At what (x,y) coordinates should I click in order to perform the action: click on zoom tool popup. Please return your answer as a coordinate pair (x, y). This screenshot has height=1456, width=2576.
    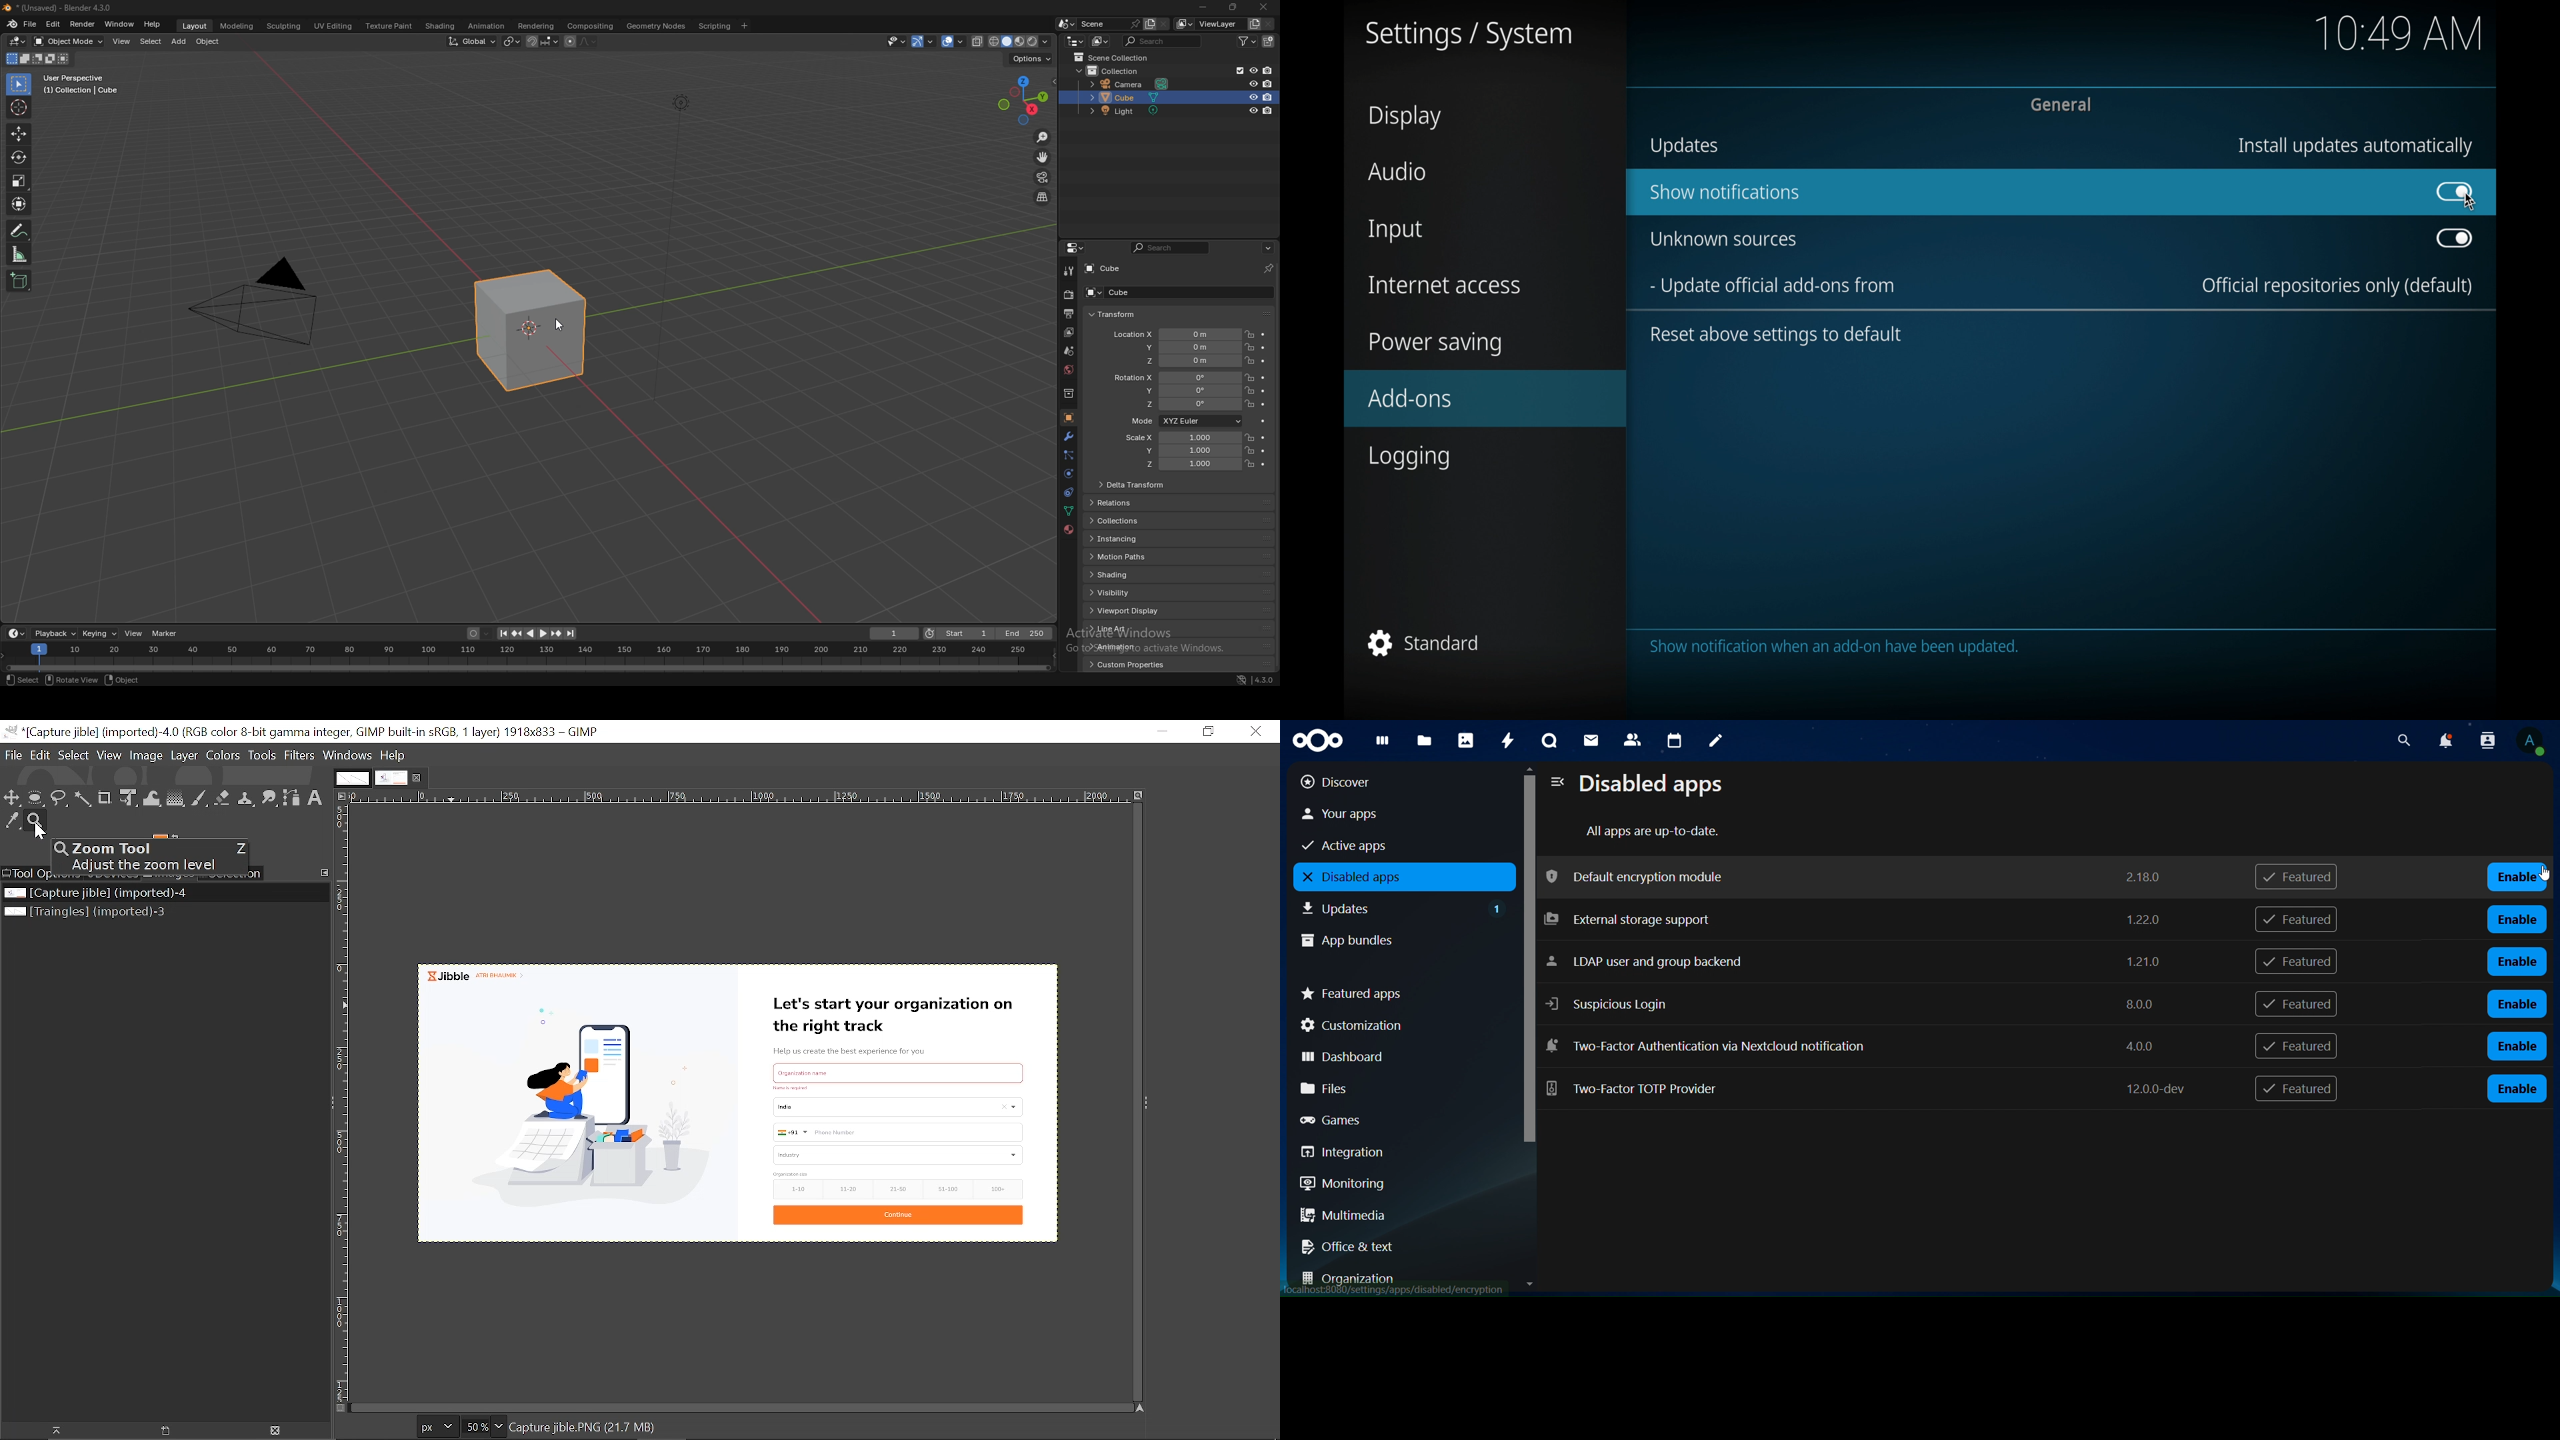
    Looking at the image, I should click on (151, 856).